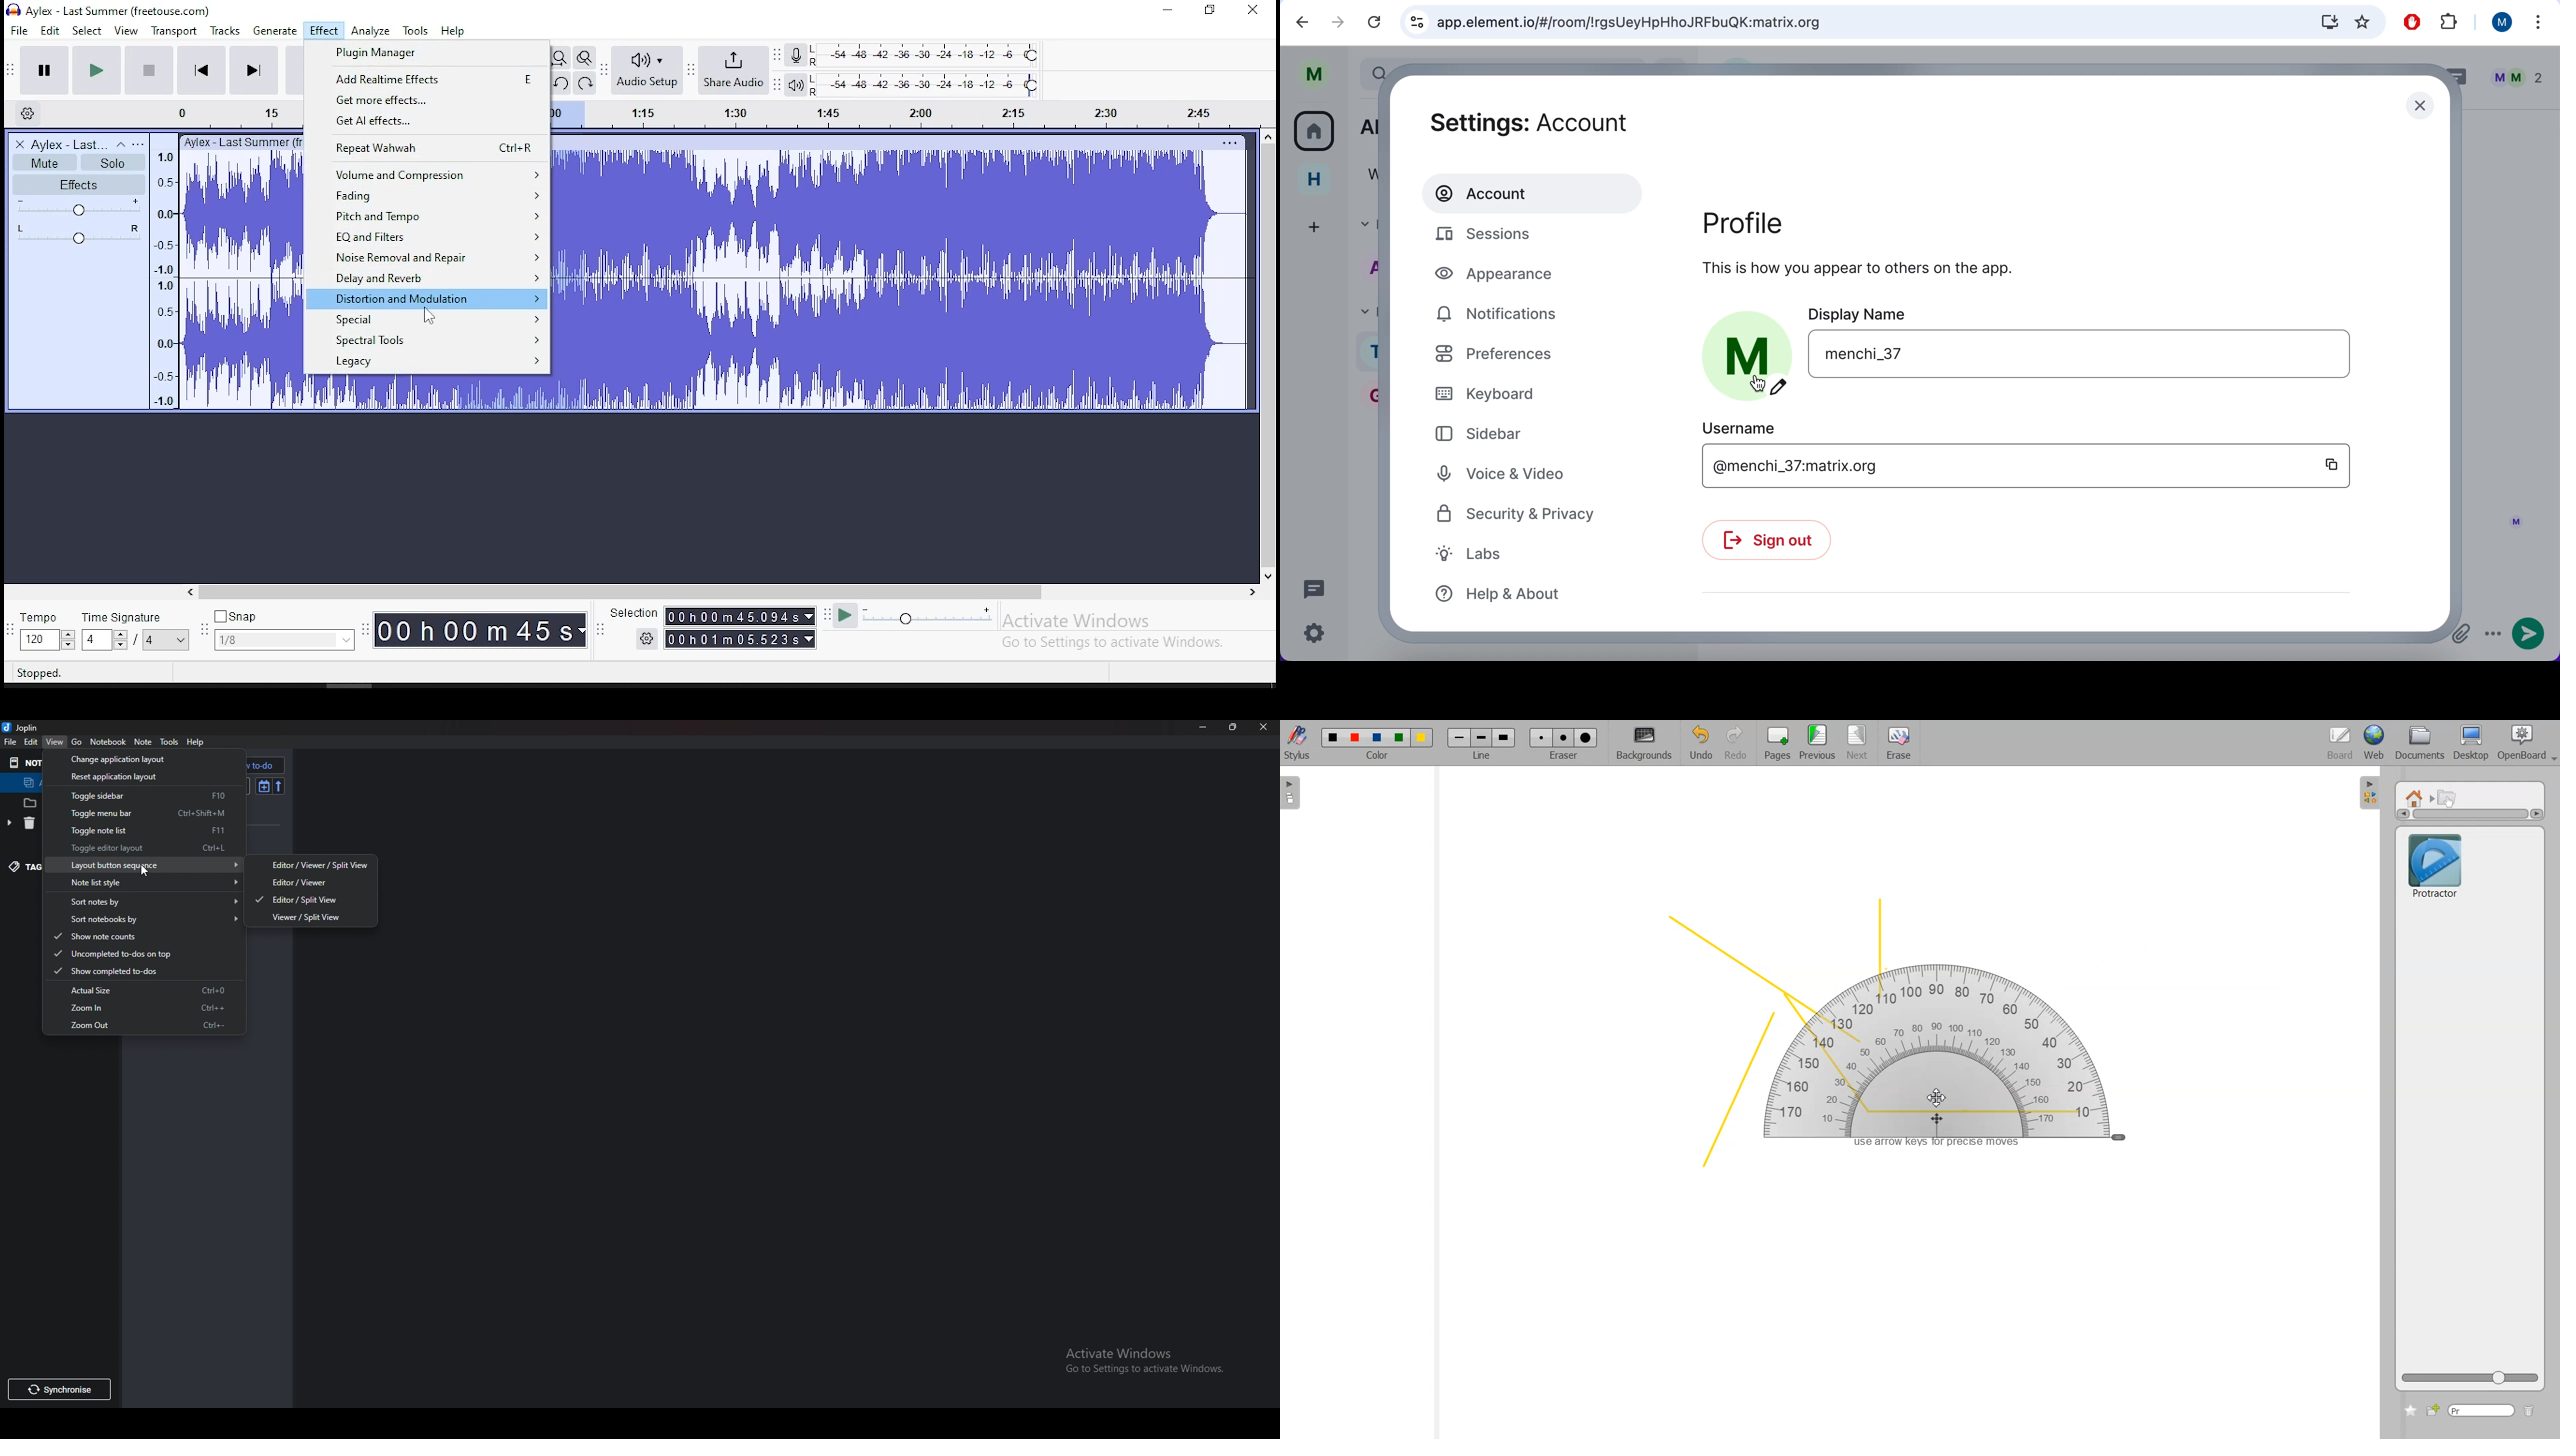 Image resolution: width=2576 pixels, height=1456 pixels. Describe the element at coordinates (145, 742) in the screenshot. I see `Note` at that location.